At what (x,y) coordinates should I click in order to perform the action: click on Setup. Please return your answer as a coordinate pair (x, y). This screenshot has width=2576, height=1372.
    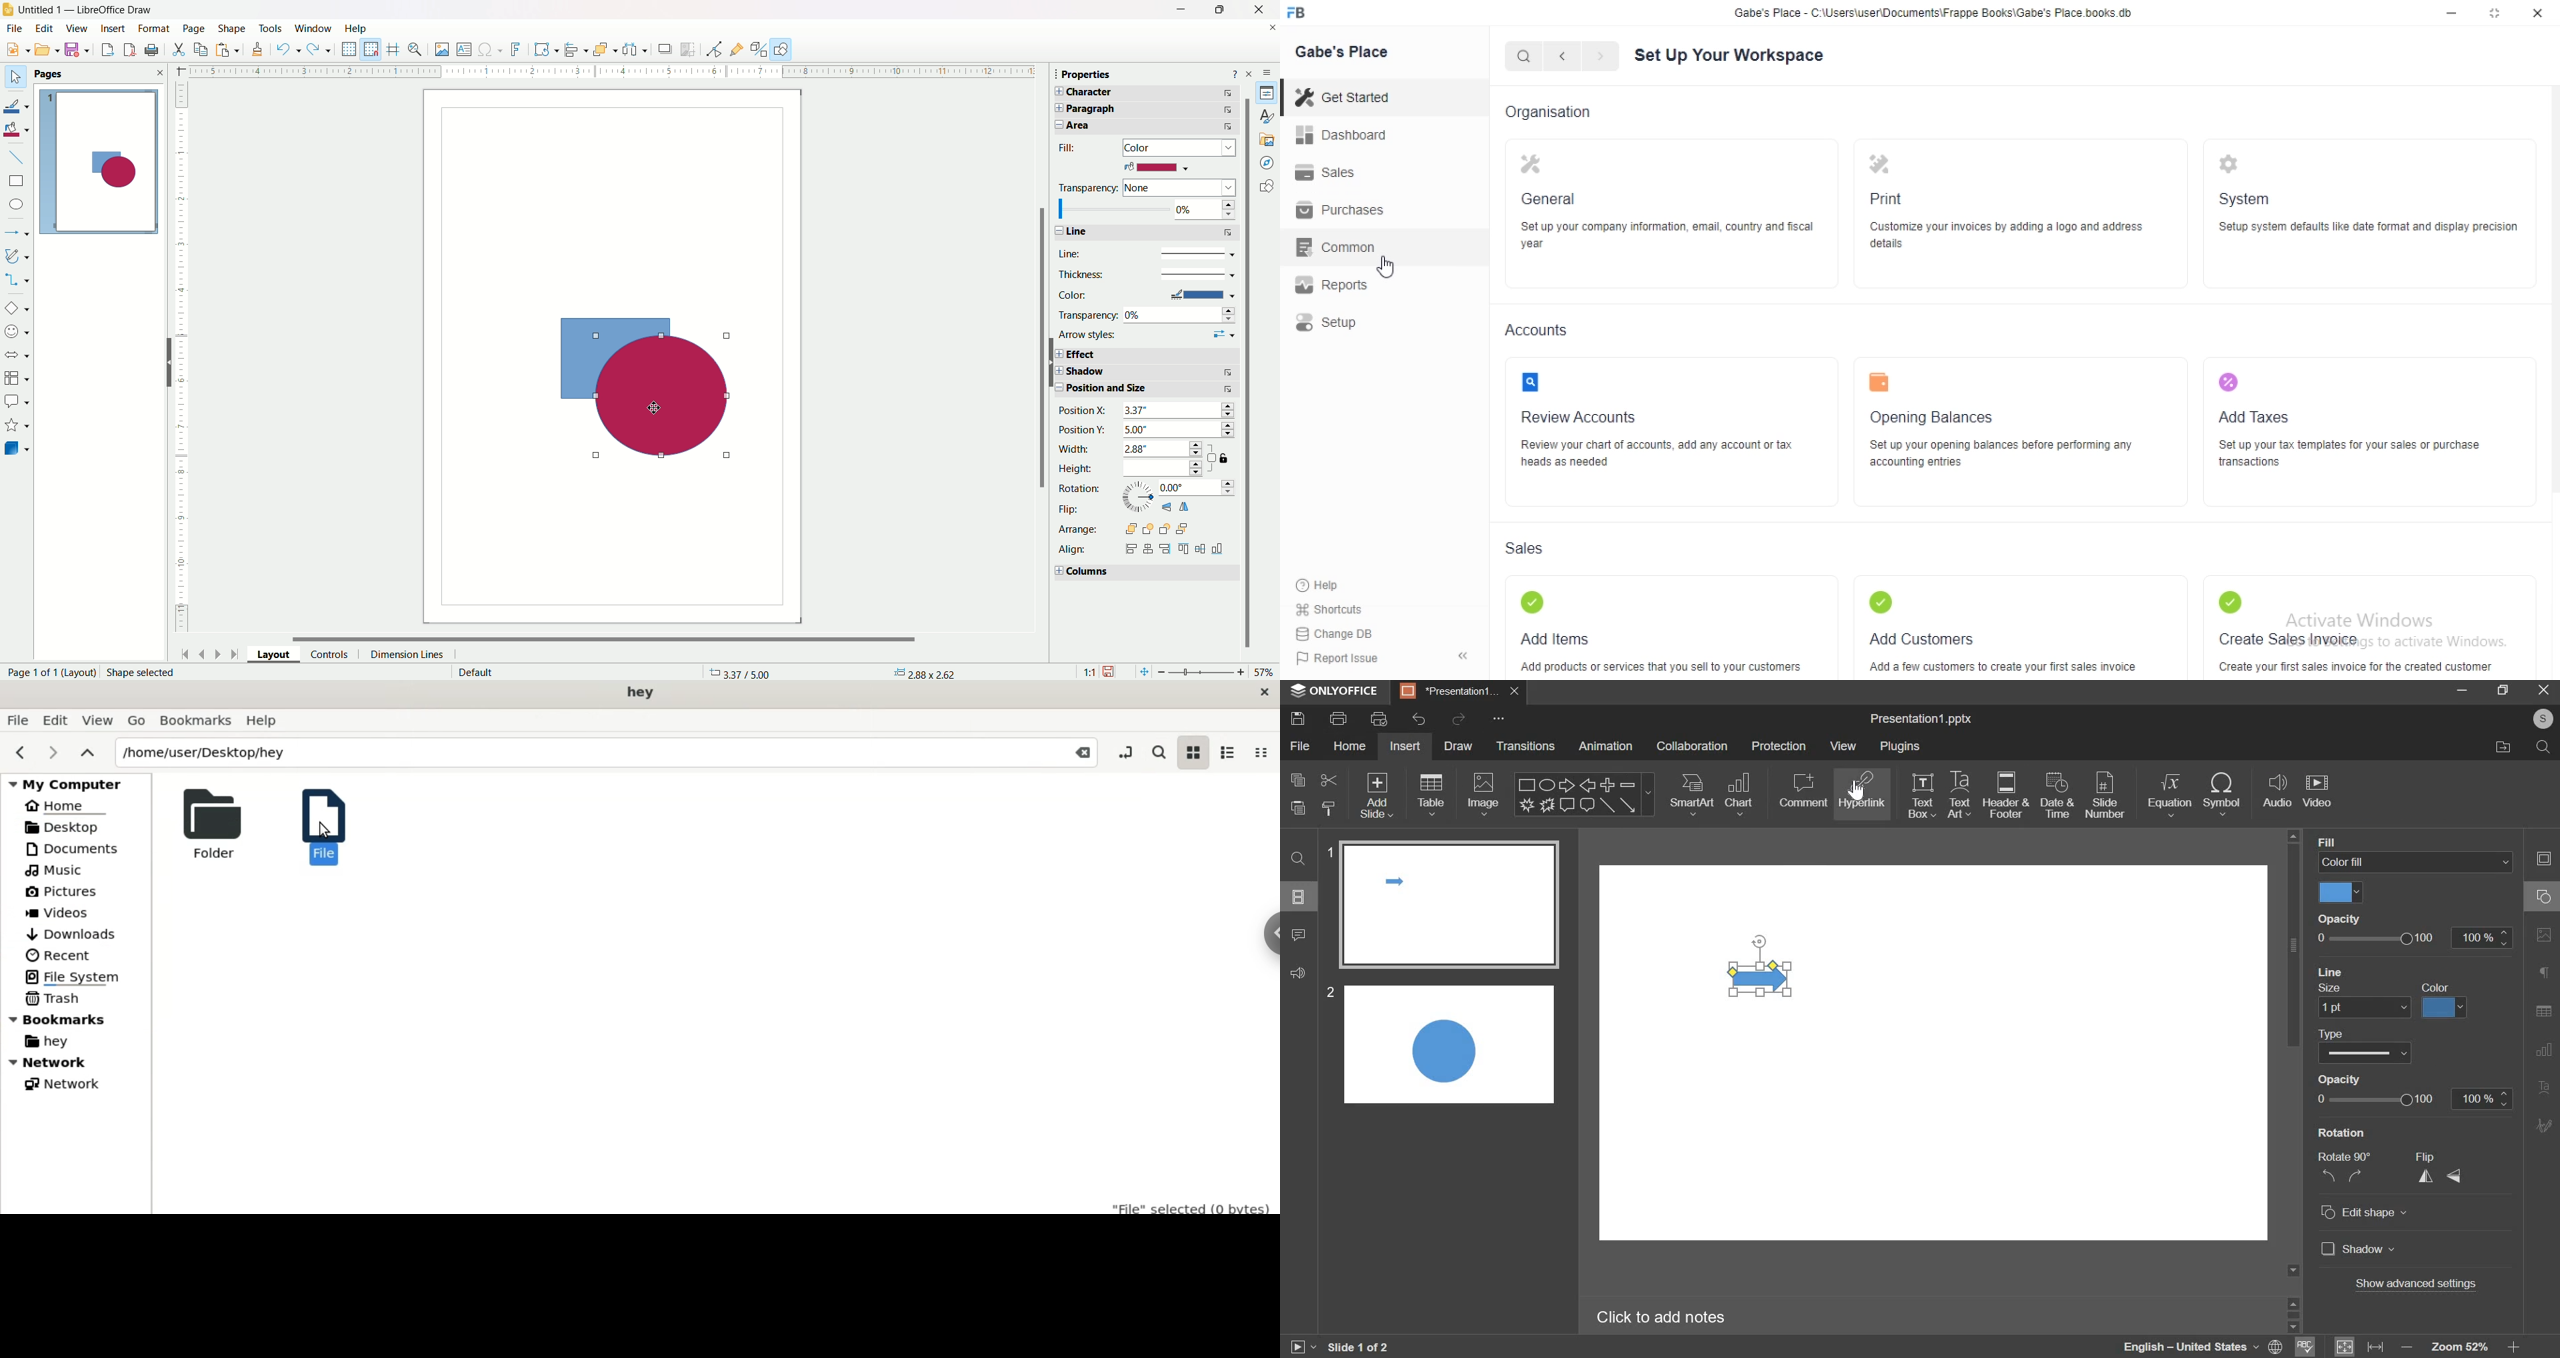
    Looking at the image, I should click on (1341, 322).